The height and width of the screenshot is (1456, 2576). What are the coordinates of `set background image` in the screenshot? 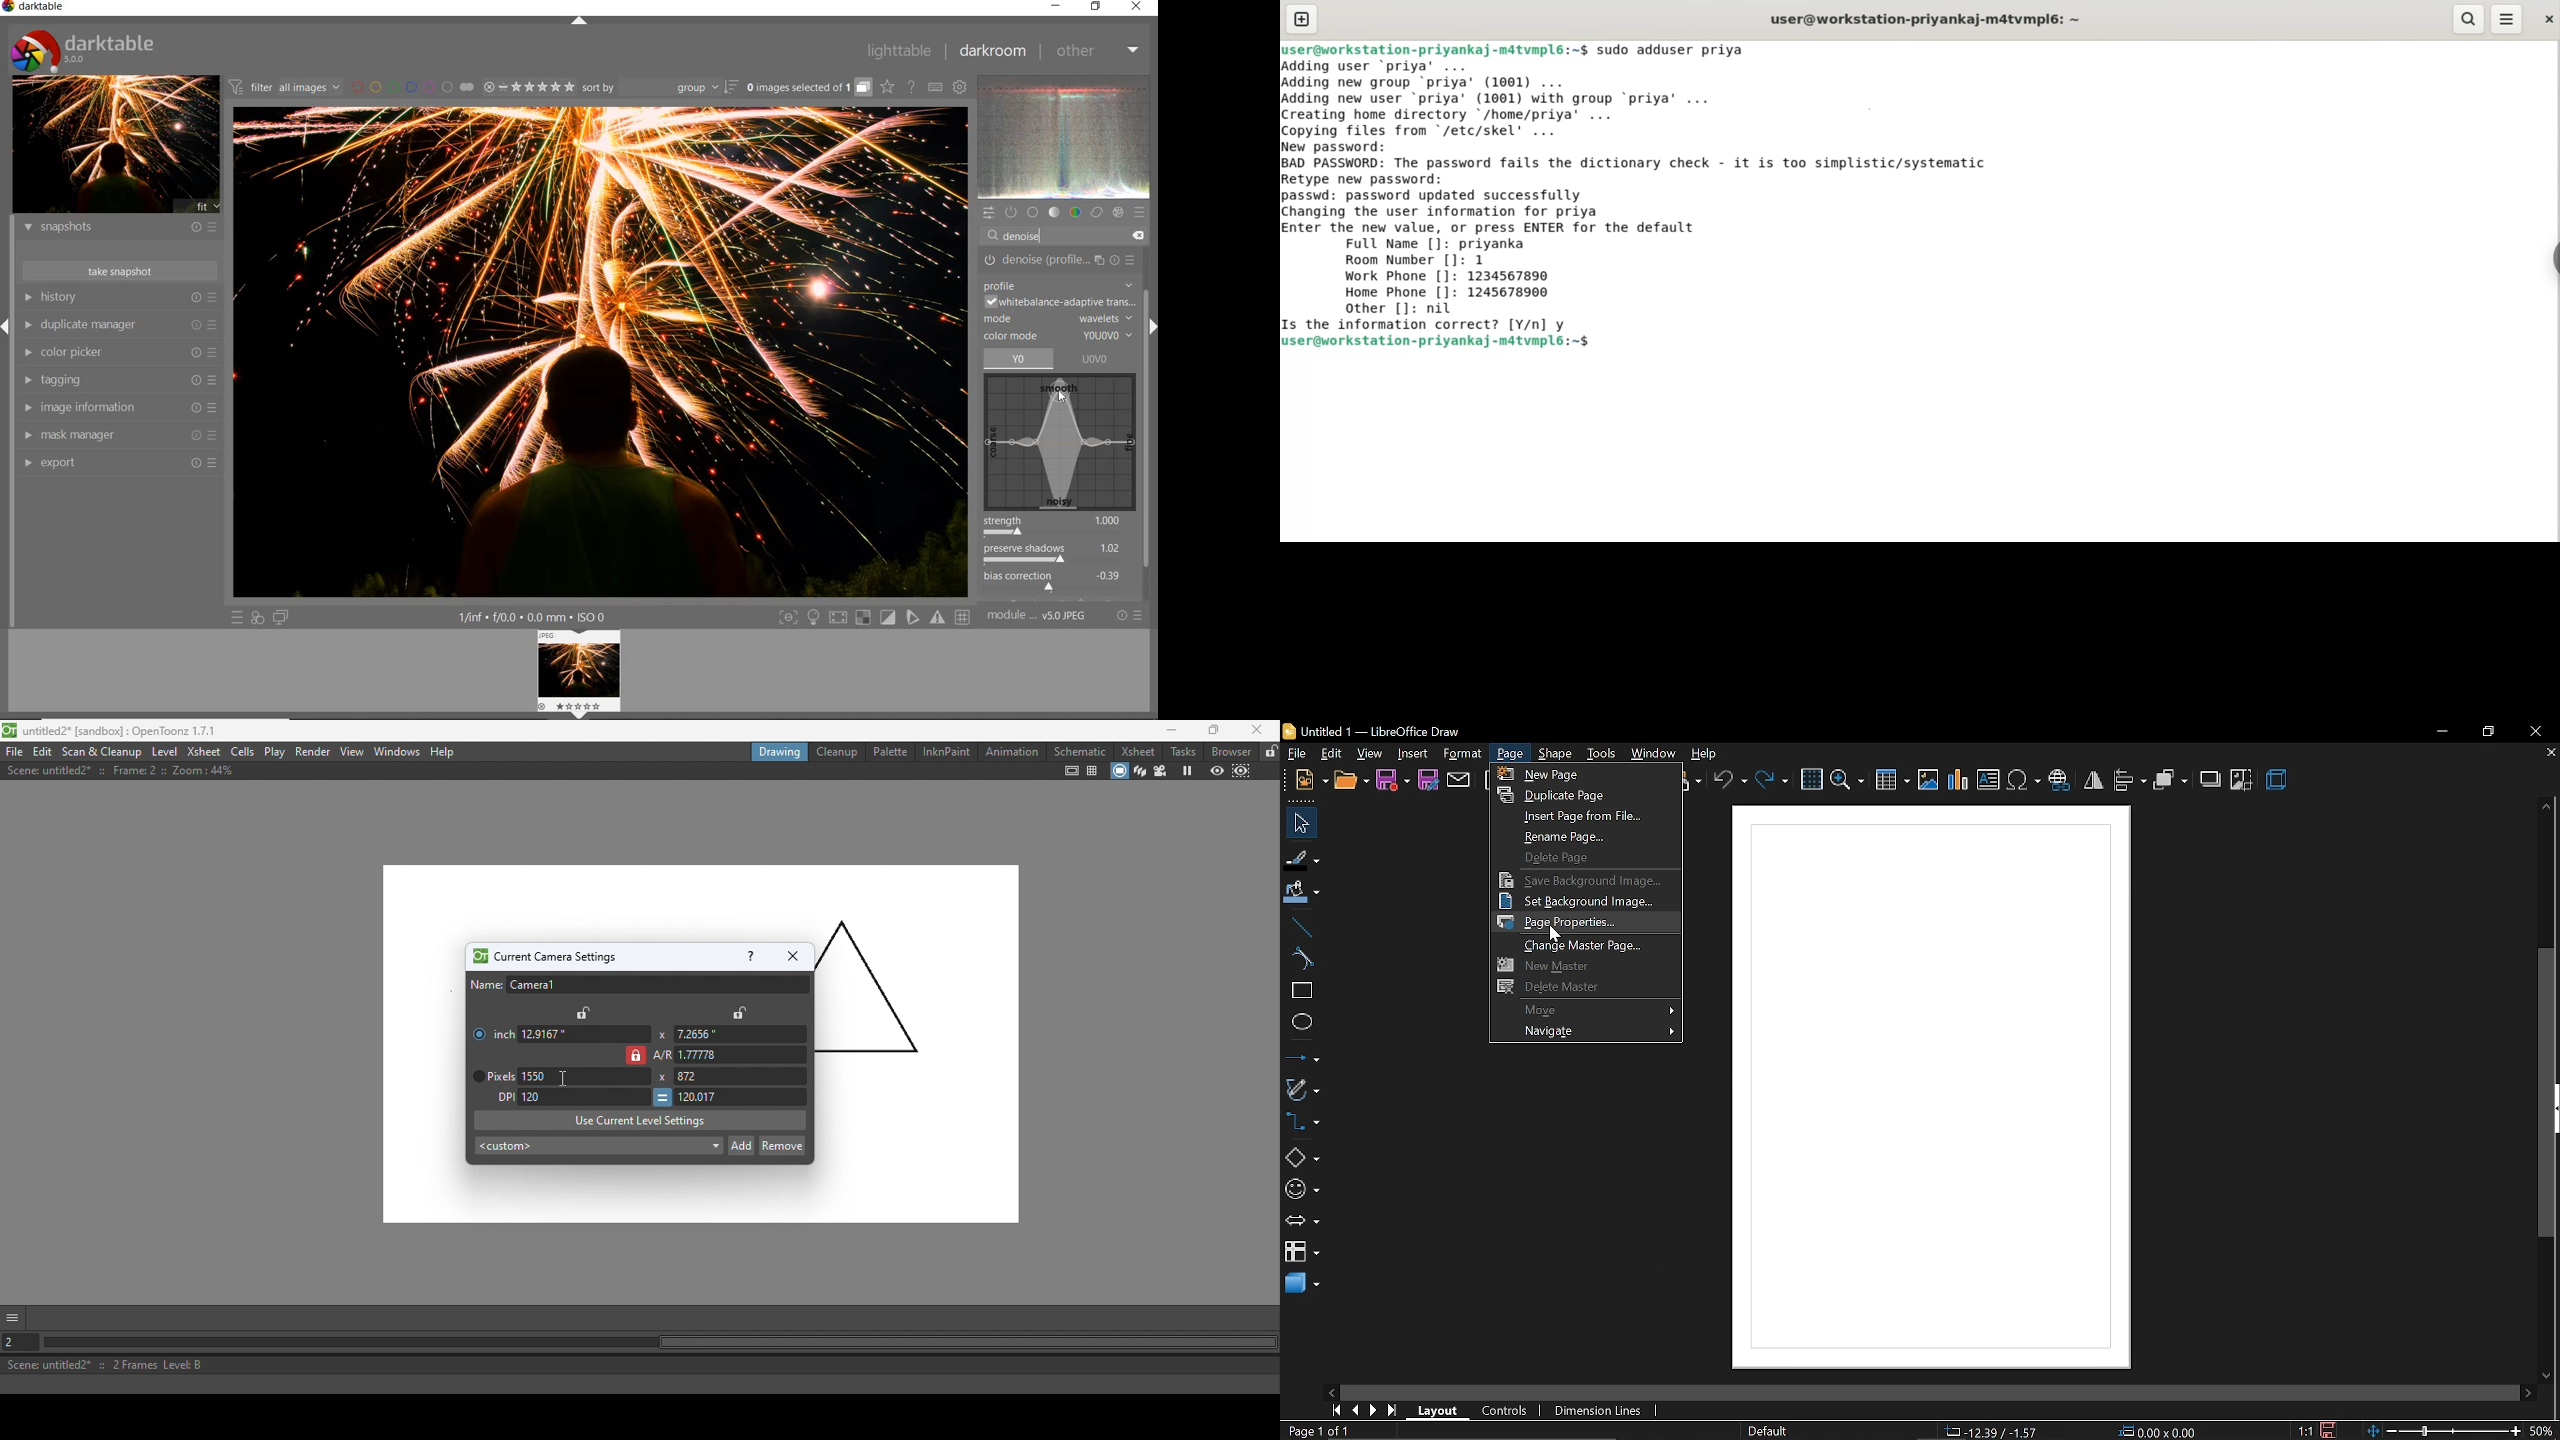 It's located at (1584, 902).